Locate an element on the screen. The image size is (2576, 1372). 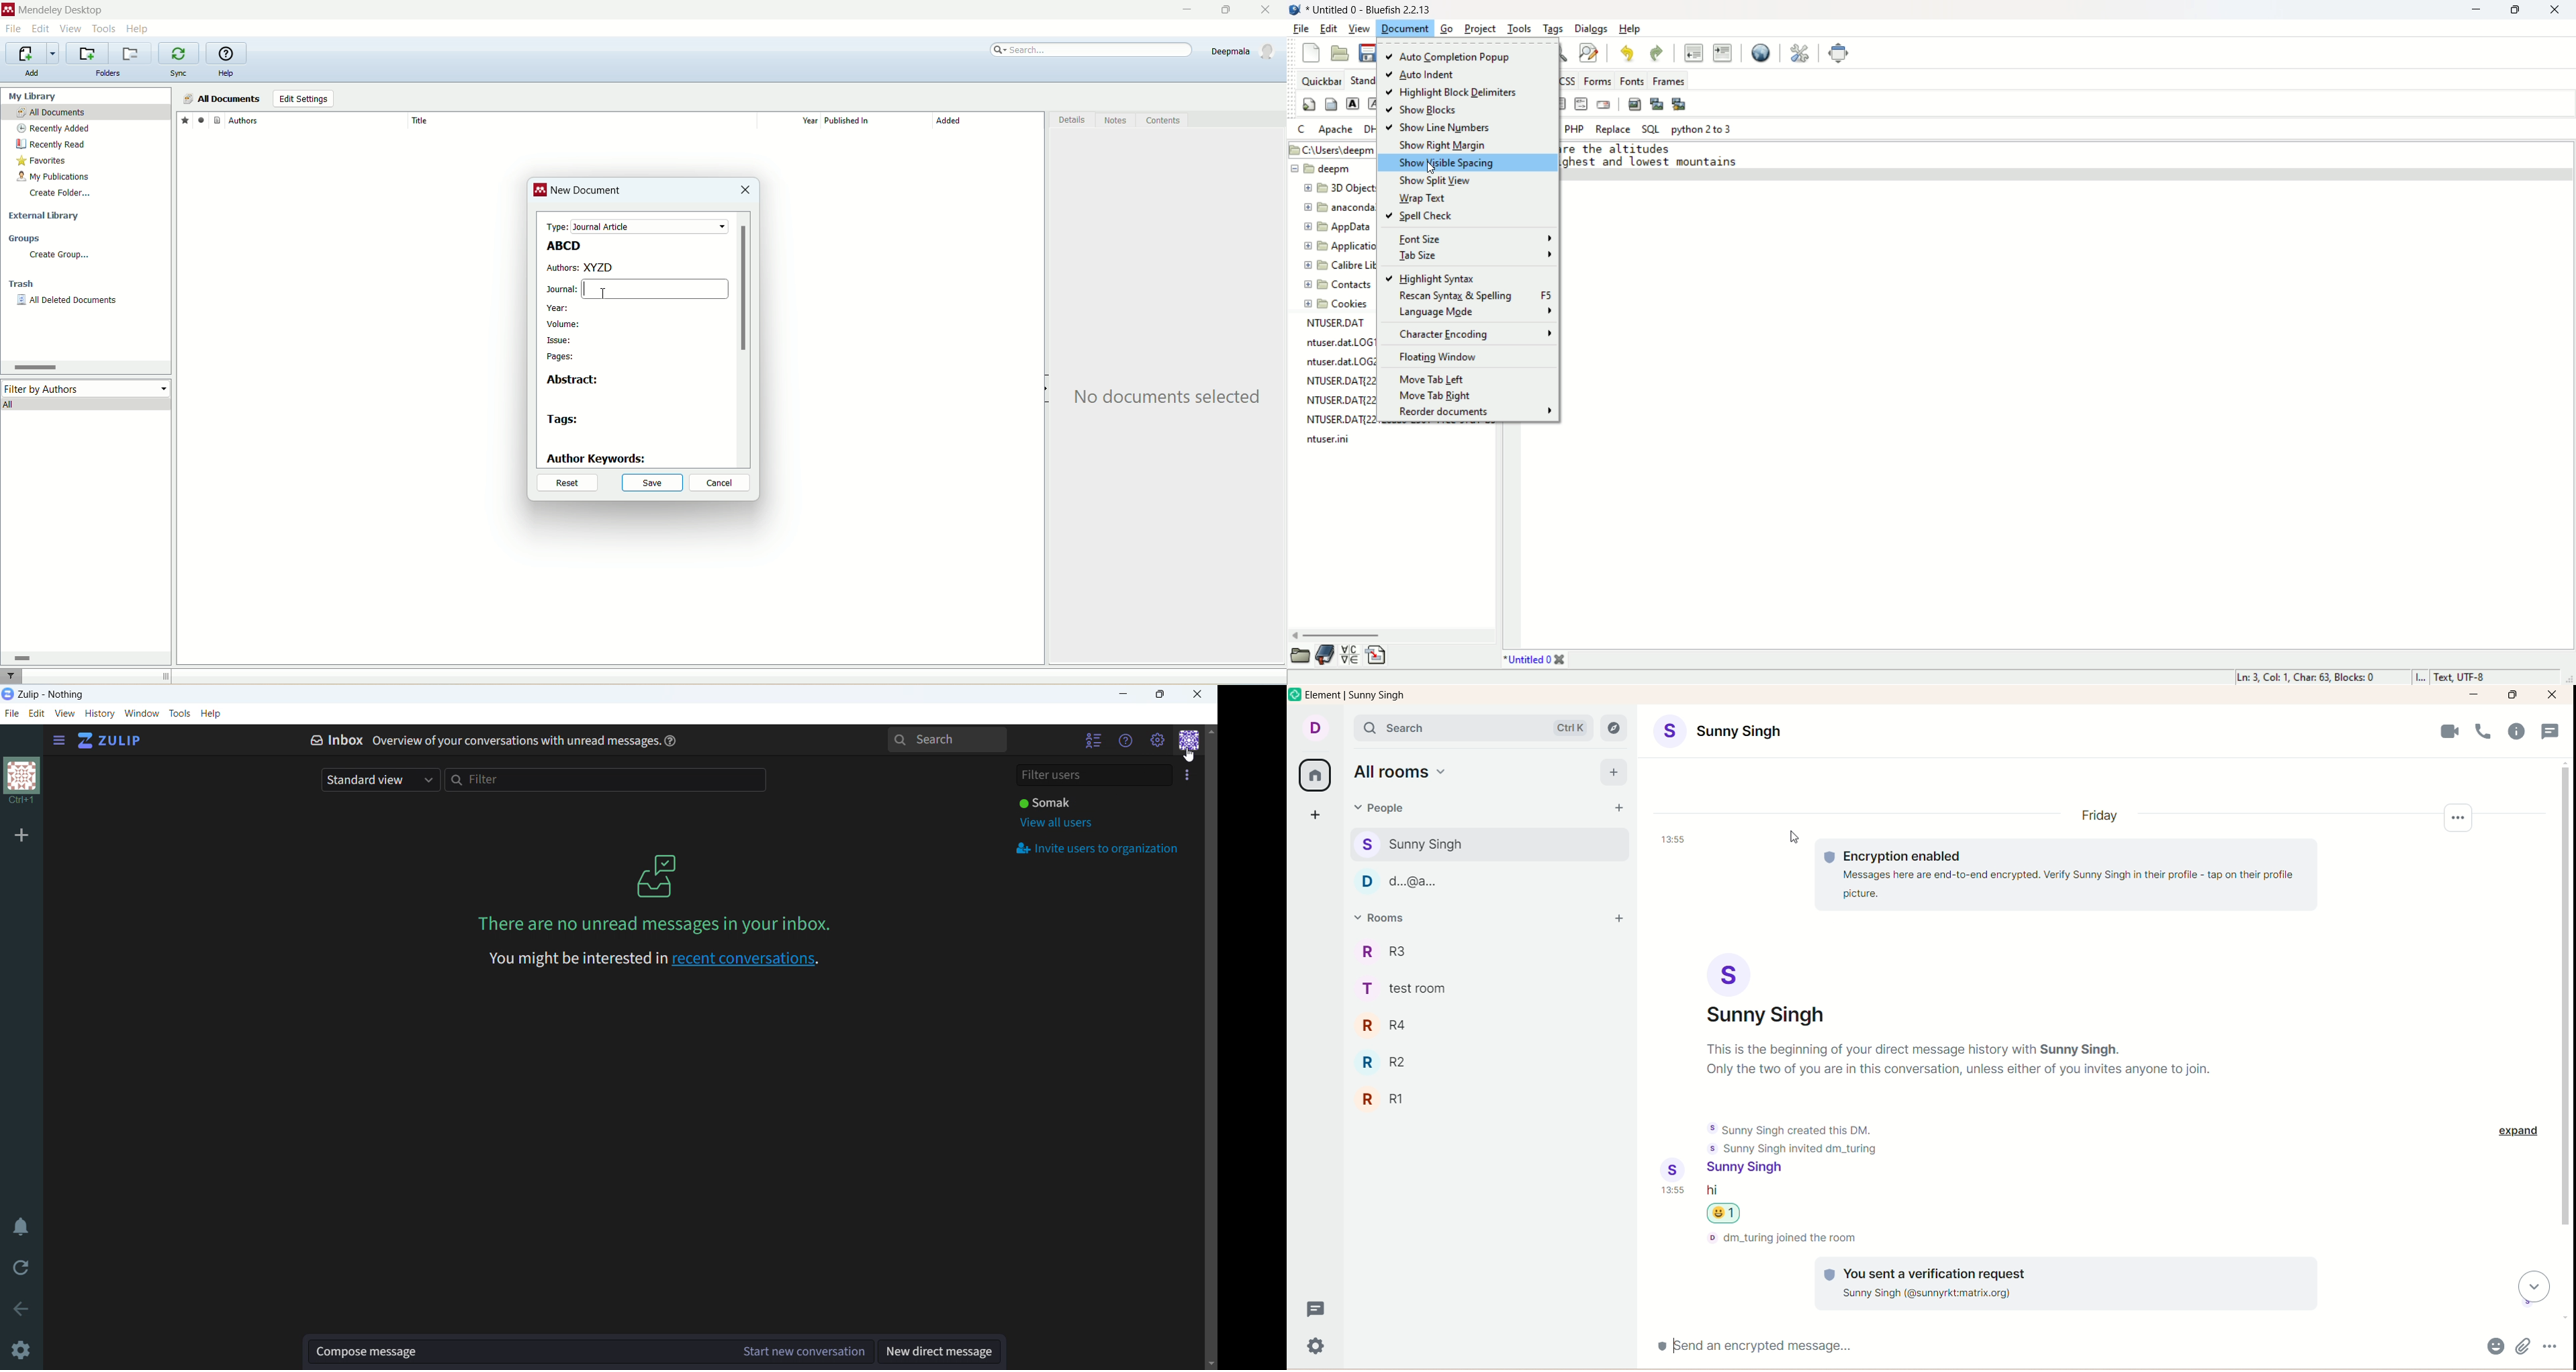
vertical scroll bar is located at coordinates (743, 340).